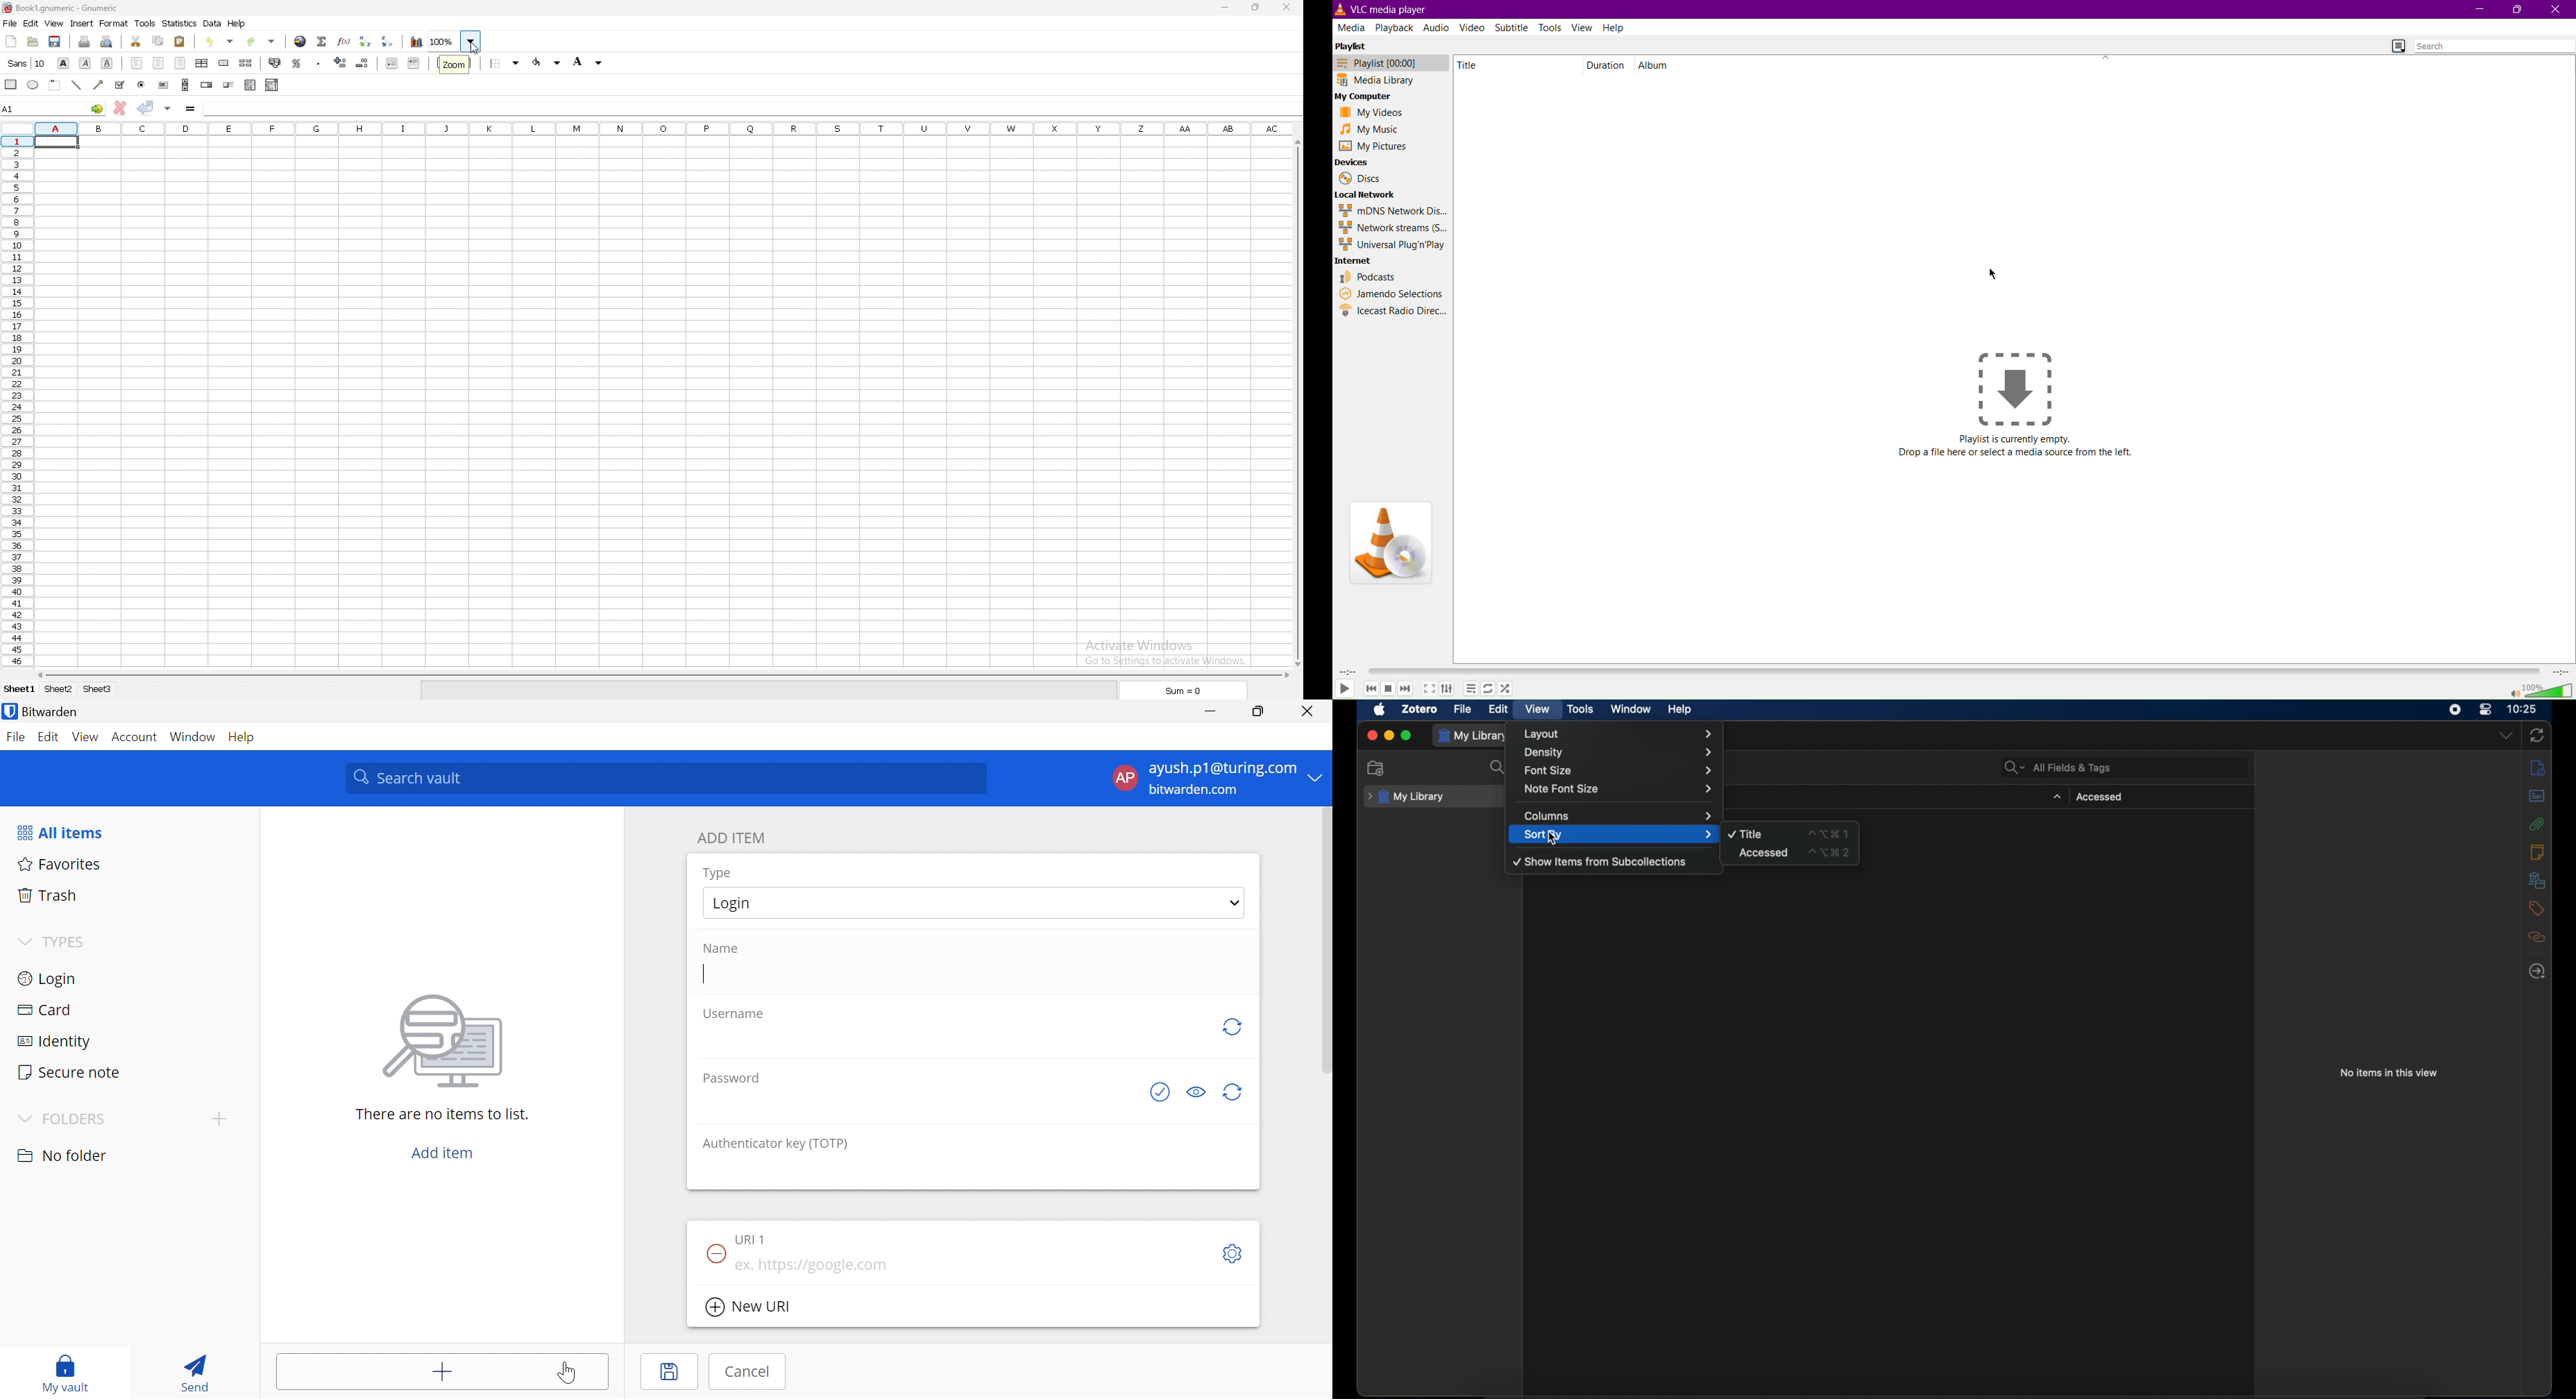 This screenshot has height=1400, width=2576. Describe the element at coordinates (340, 62) in the screenshot. I see `increase decimals` at that location.